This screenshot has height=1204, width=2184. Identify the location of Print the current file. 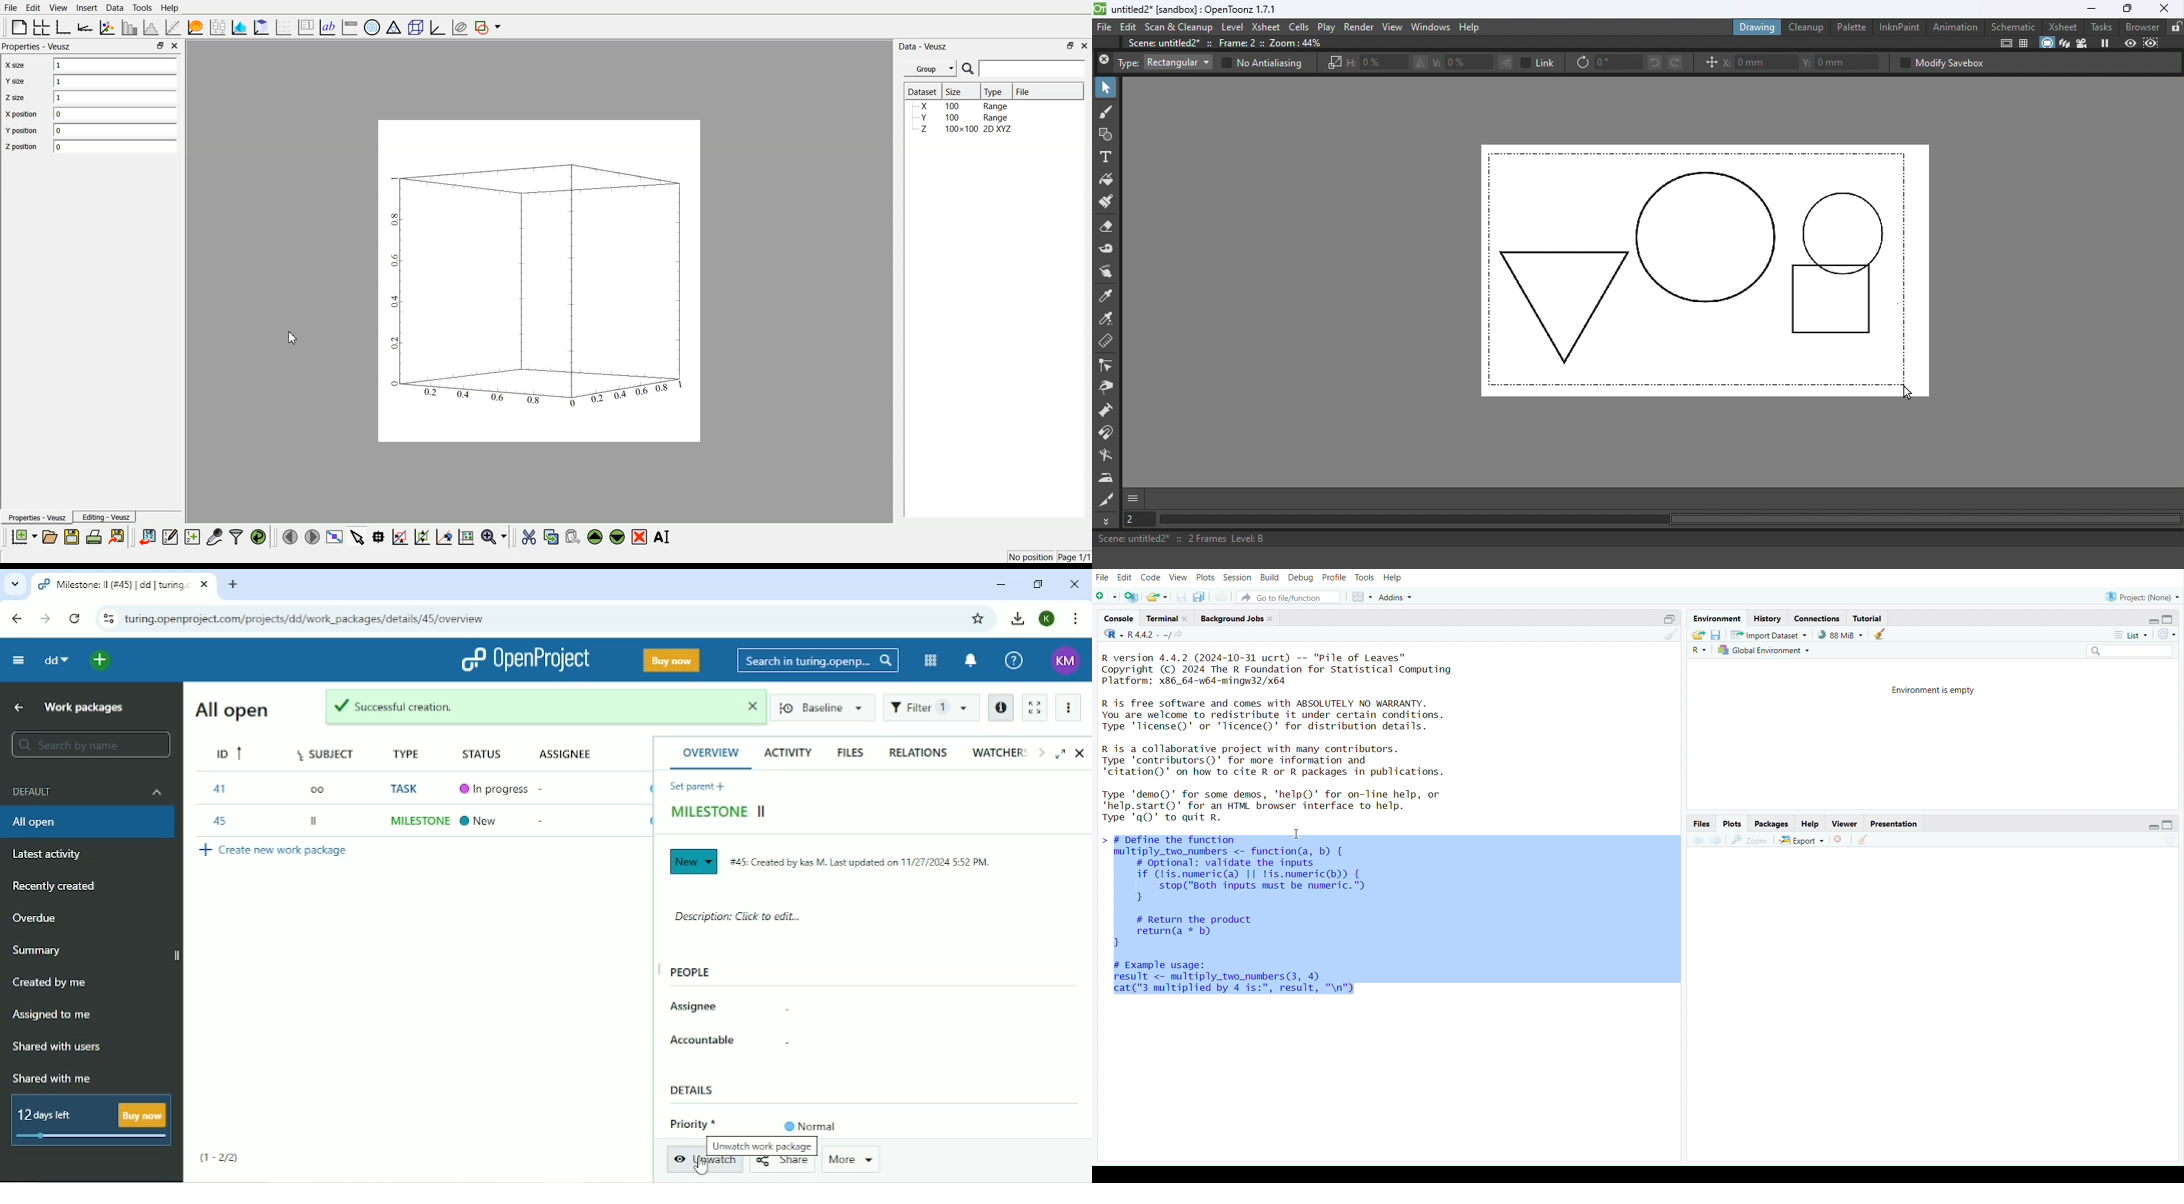
(1225, 596).